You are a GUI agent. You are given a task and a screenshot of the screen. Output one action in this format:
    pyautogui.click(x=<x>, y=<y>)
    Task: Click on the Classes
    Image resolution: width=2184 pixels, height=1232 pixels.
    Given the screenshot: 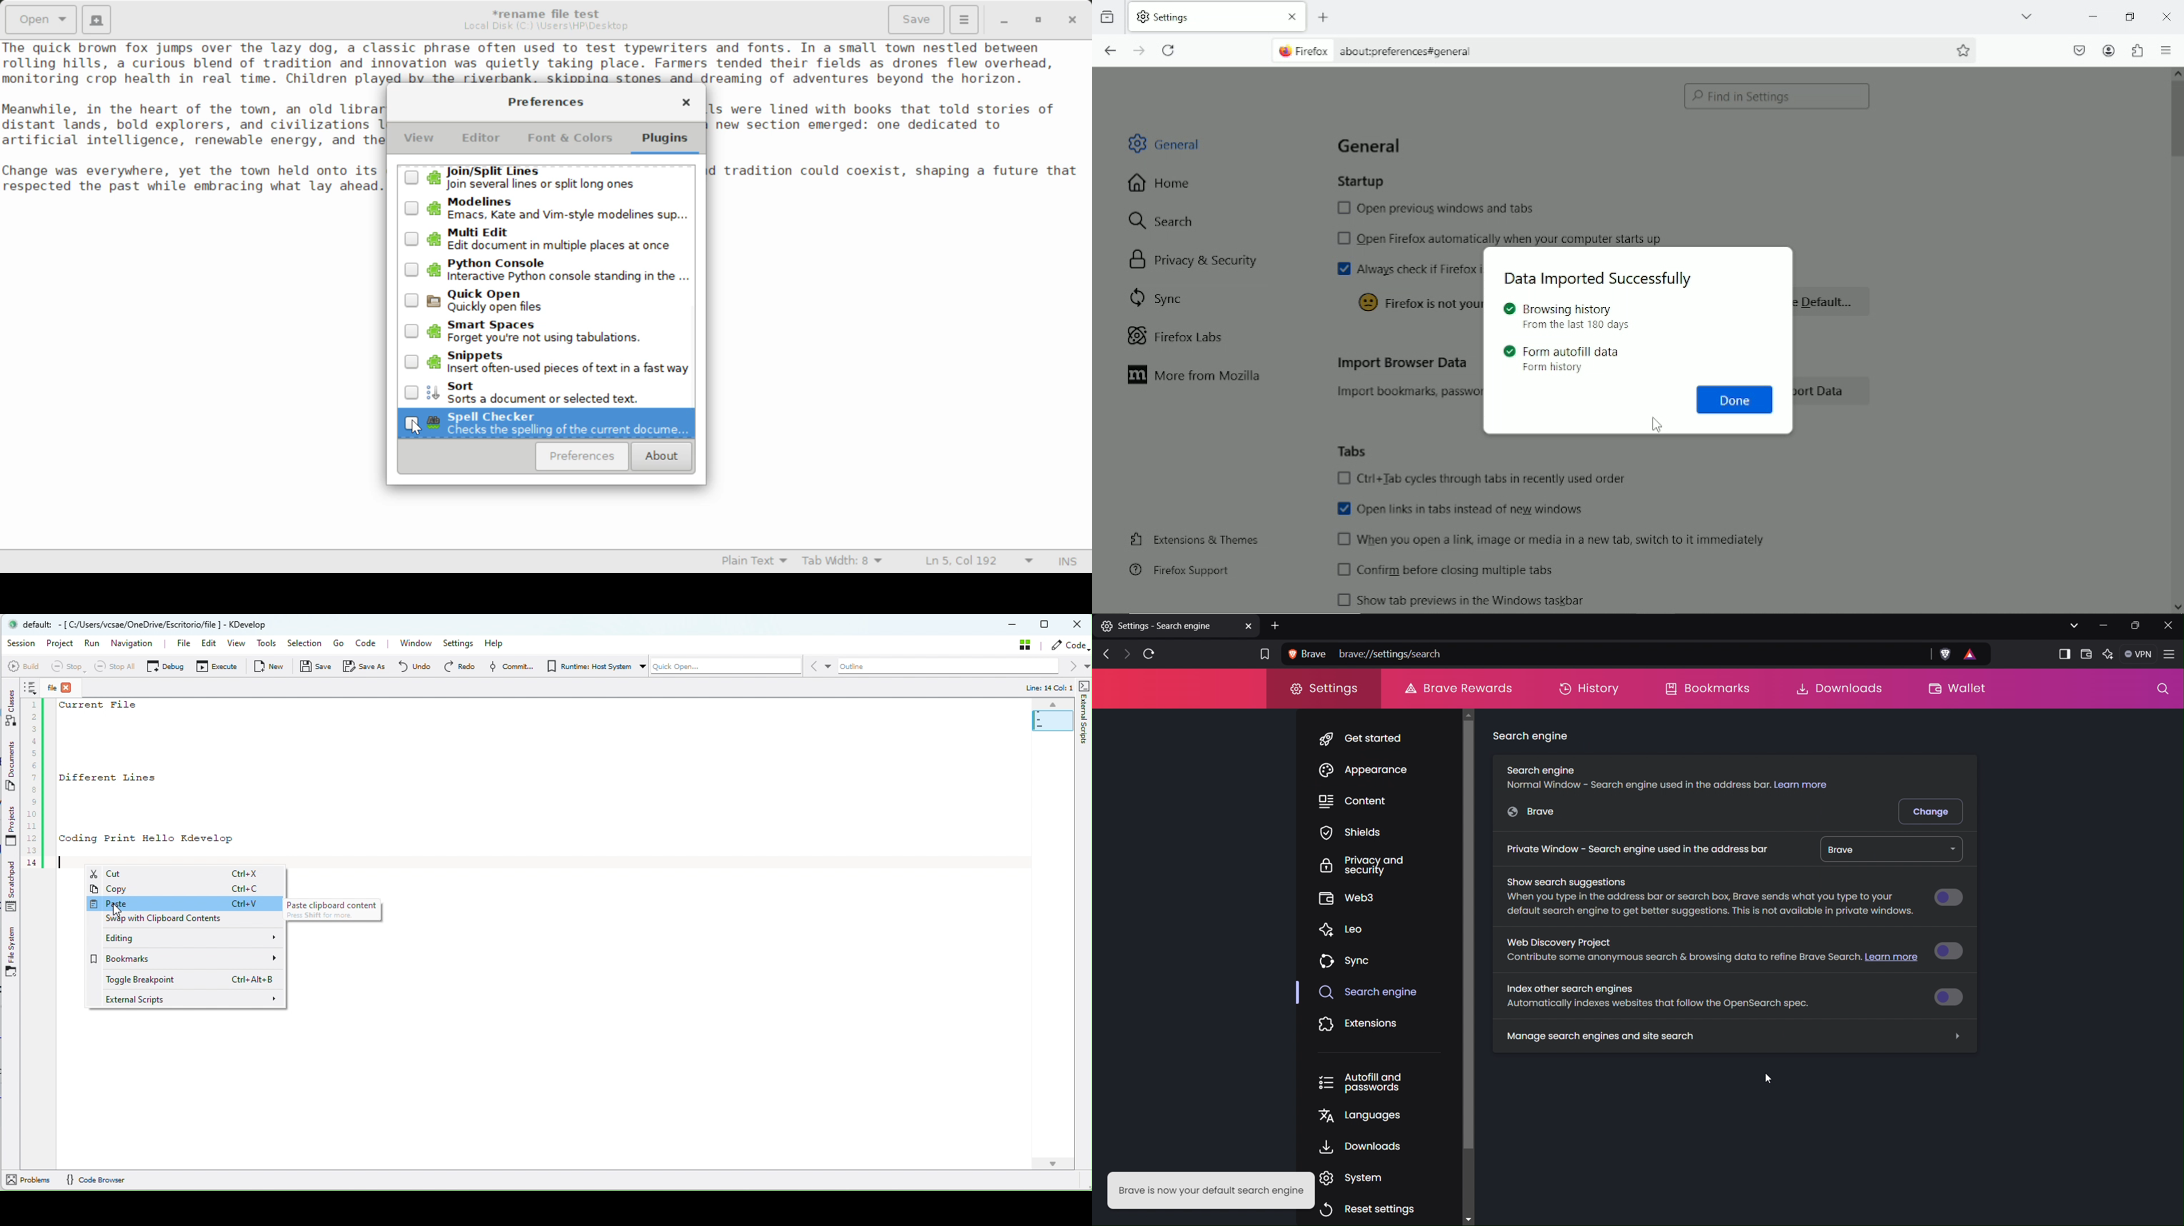 What is the action you would take?
    pyautogui.click(x=11, y=707)
    